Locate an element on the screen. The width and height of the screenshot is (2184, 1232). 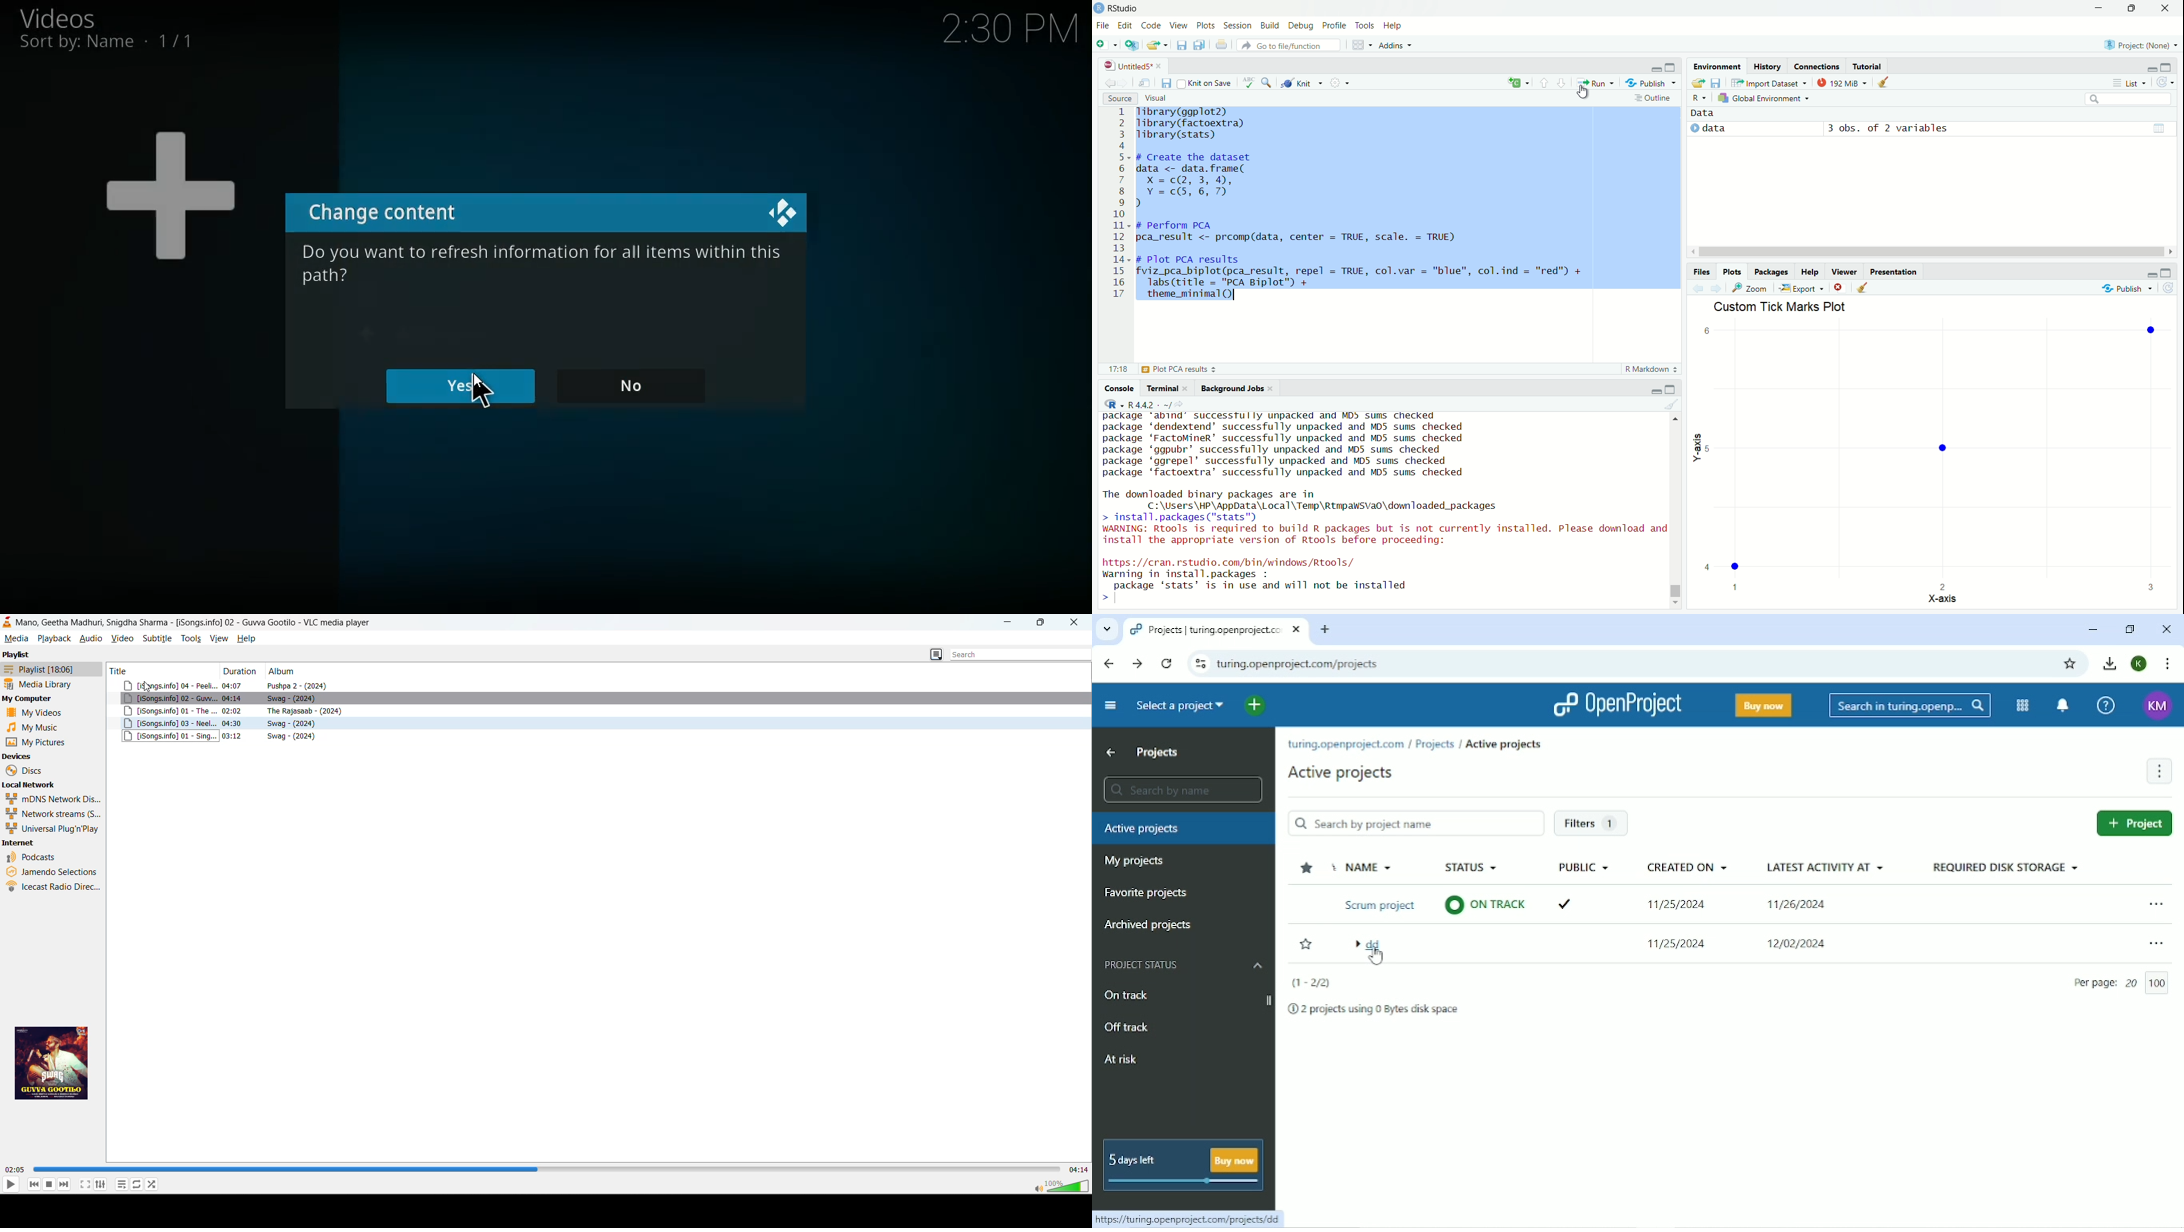
Tools is located at coordinates (1365, 26).